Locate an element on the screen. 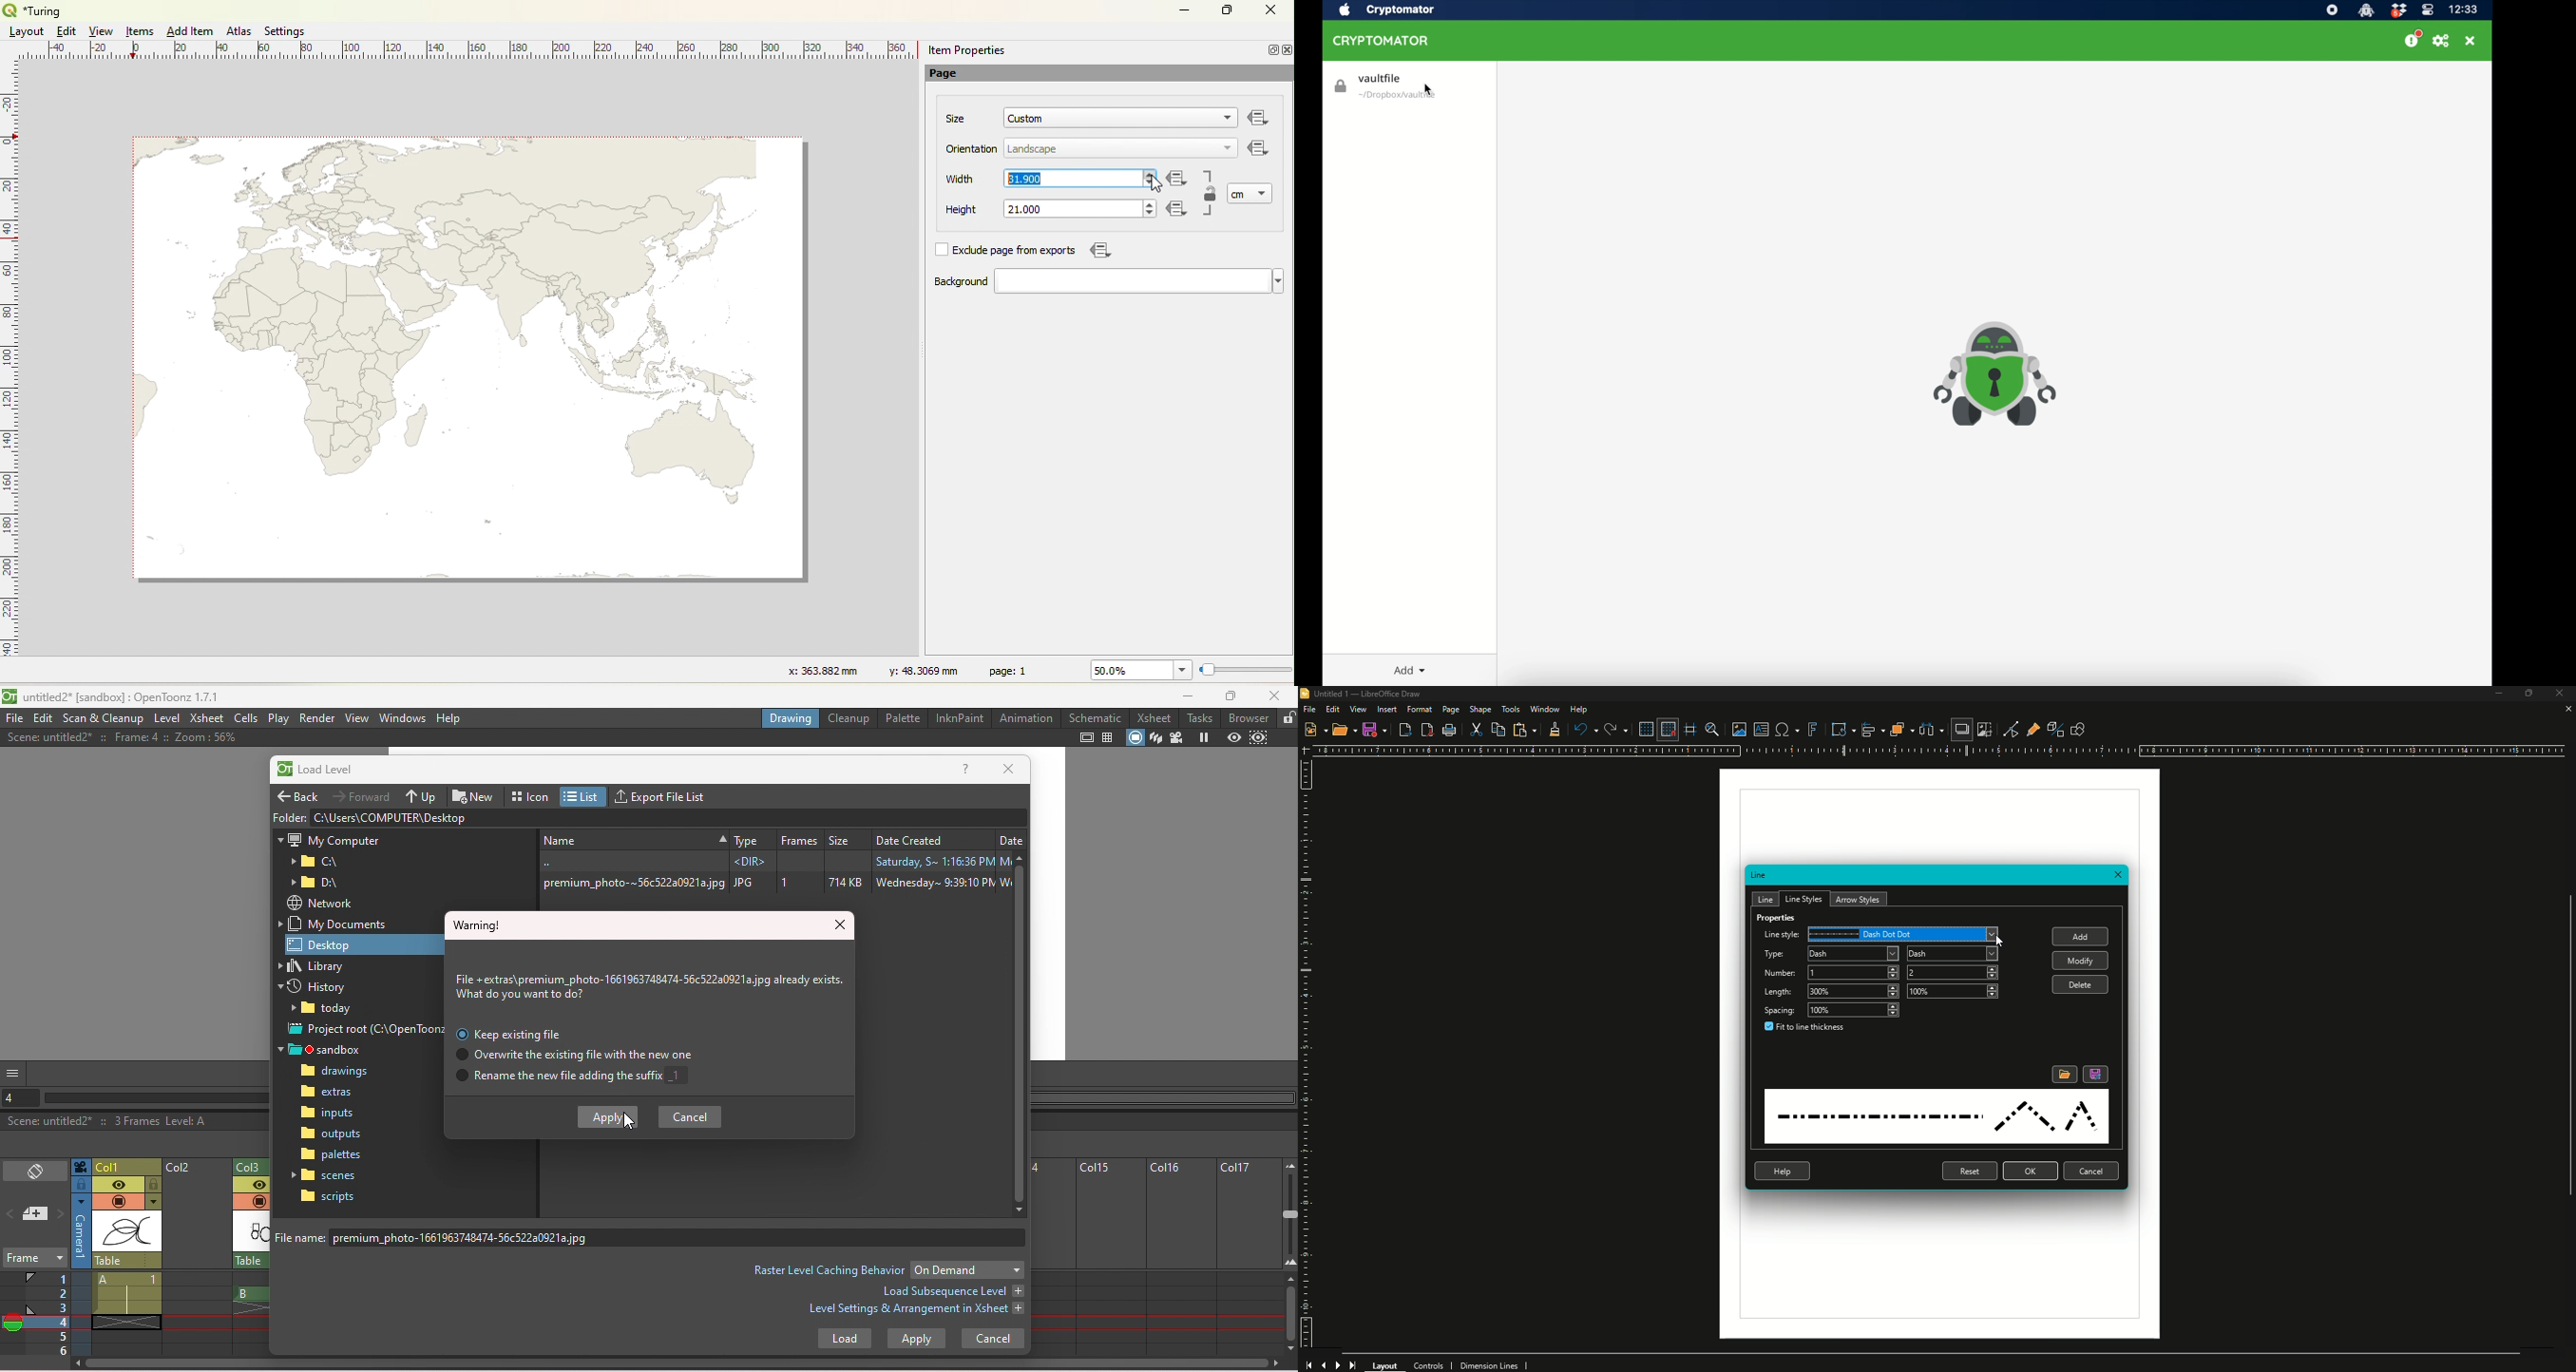 The height and width of the screenshot is (1372, 2576). View is located at coordinates (1358, 709).